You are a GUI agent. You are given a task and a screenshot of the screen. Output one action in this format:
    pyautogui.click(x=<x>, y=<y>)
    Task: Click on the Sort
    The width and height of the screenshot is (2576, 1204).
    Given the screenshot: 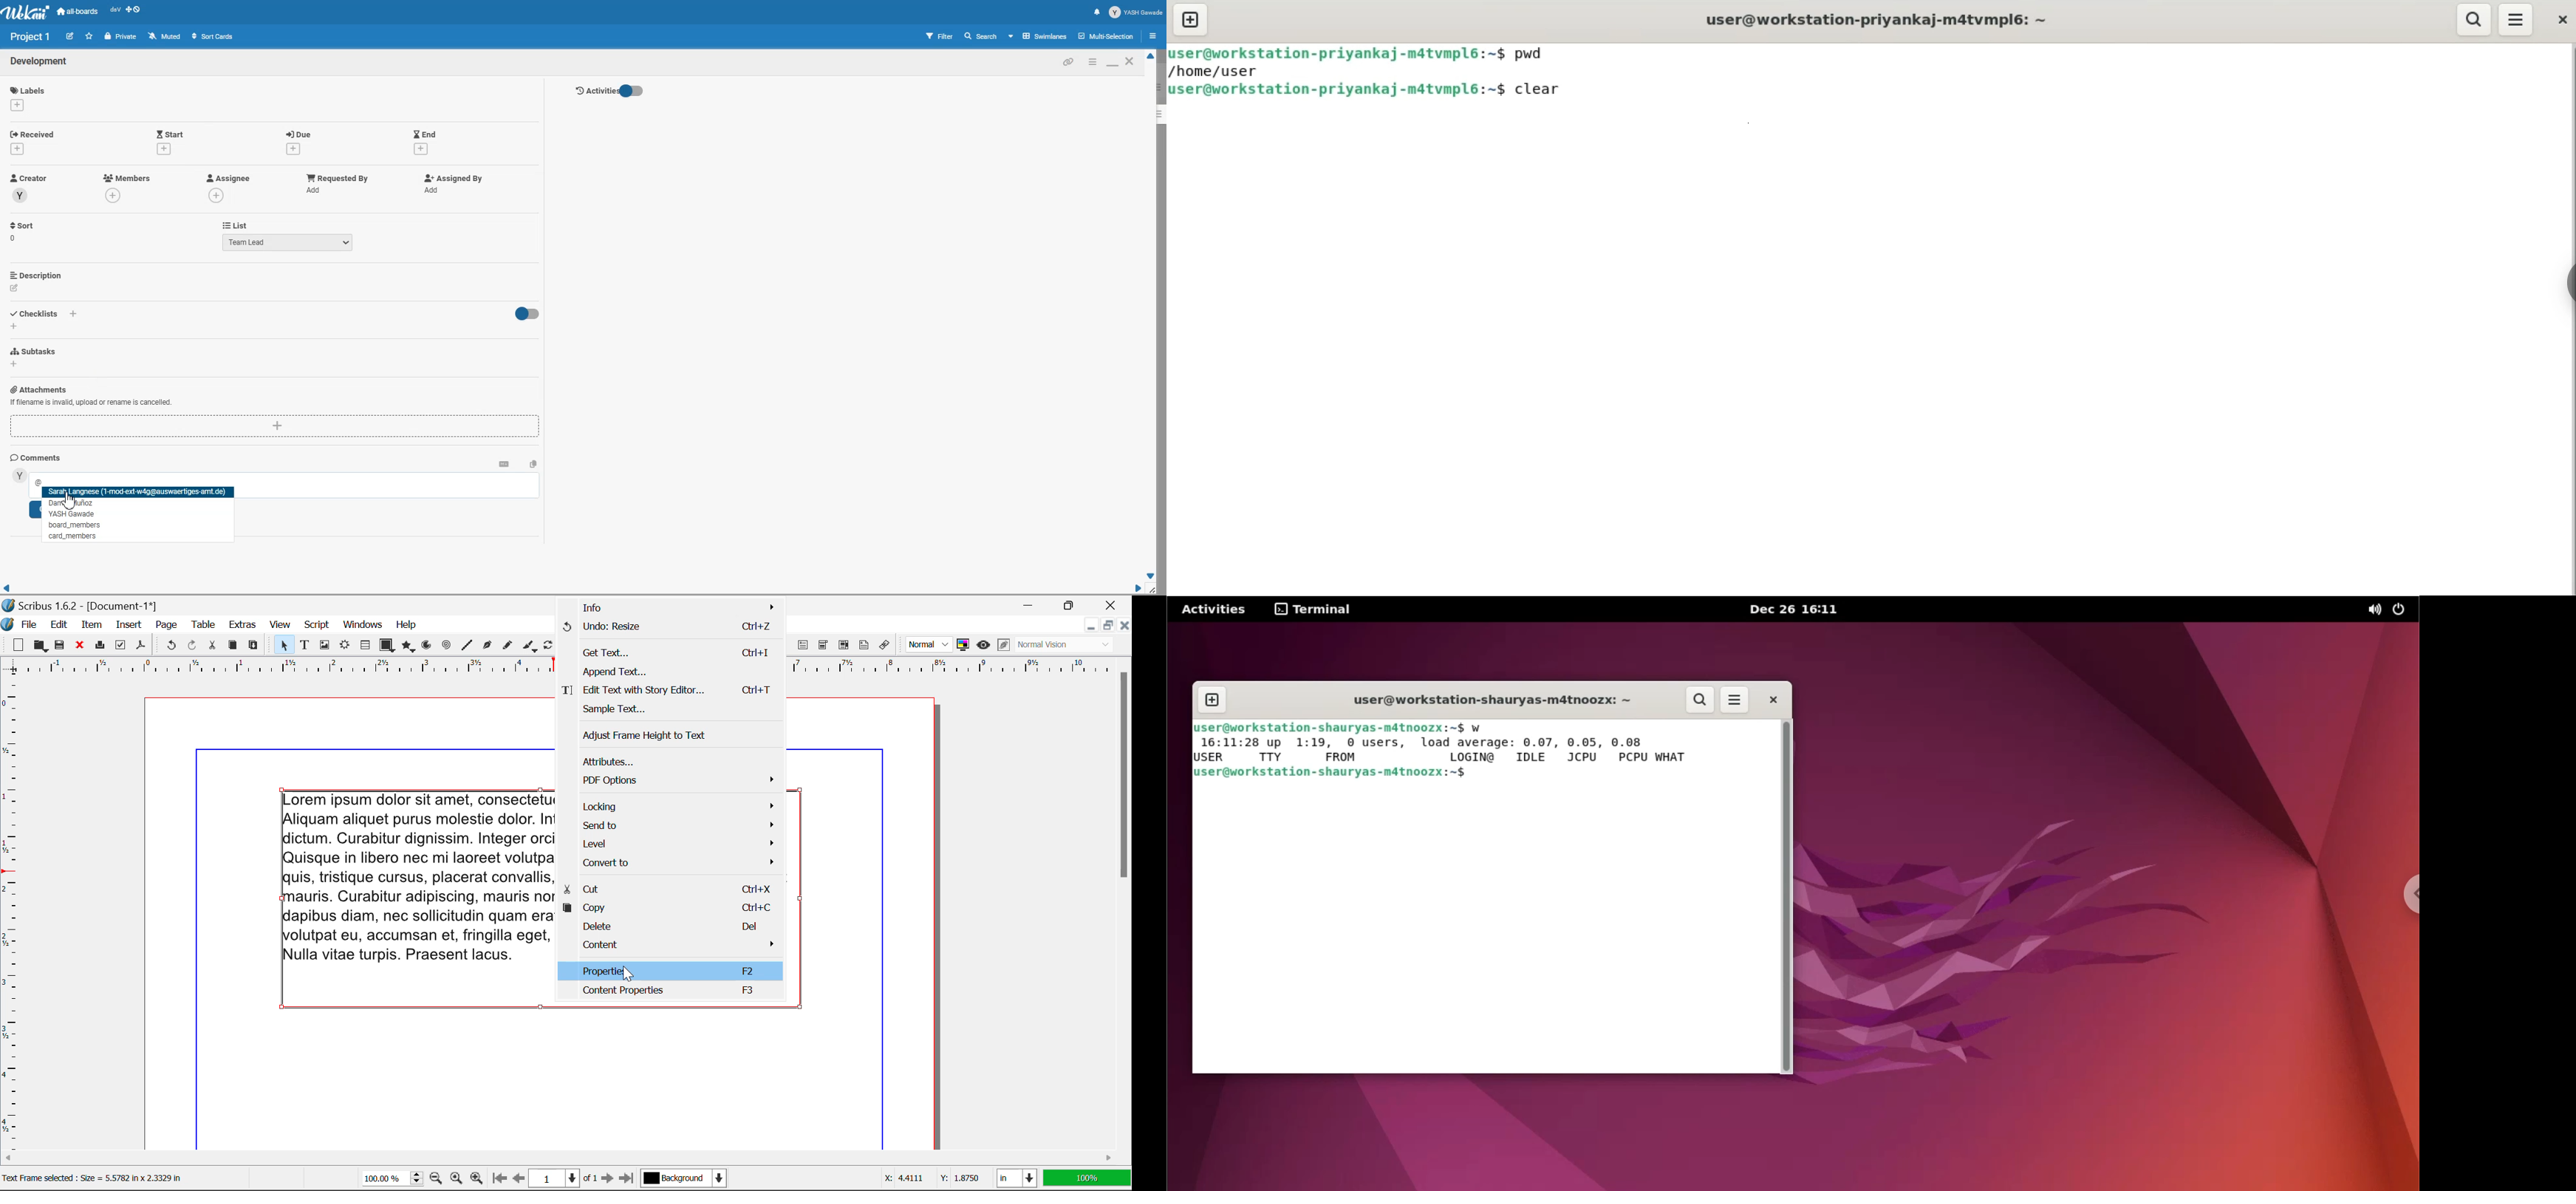 What is the action you would take?
    pyautogui.click(x=23, y=232)
    